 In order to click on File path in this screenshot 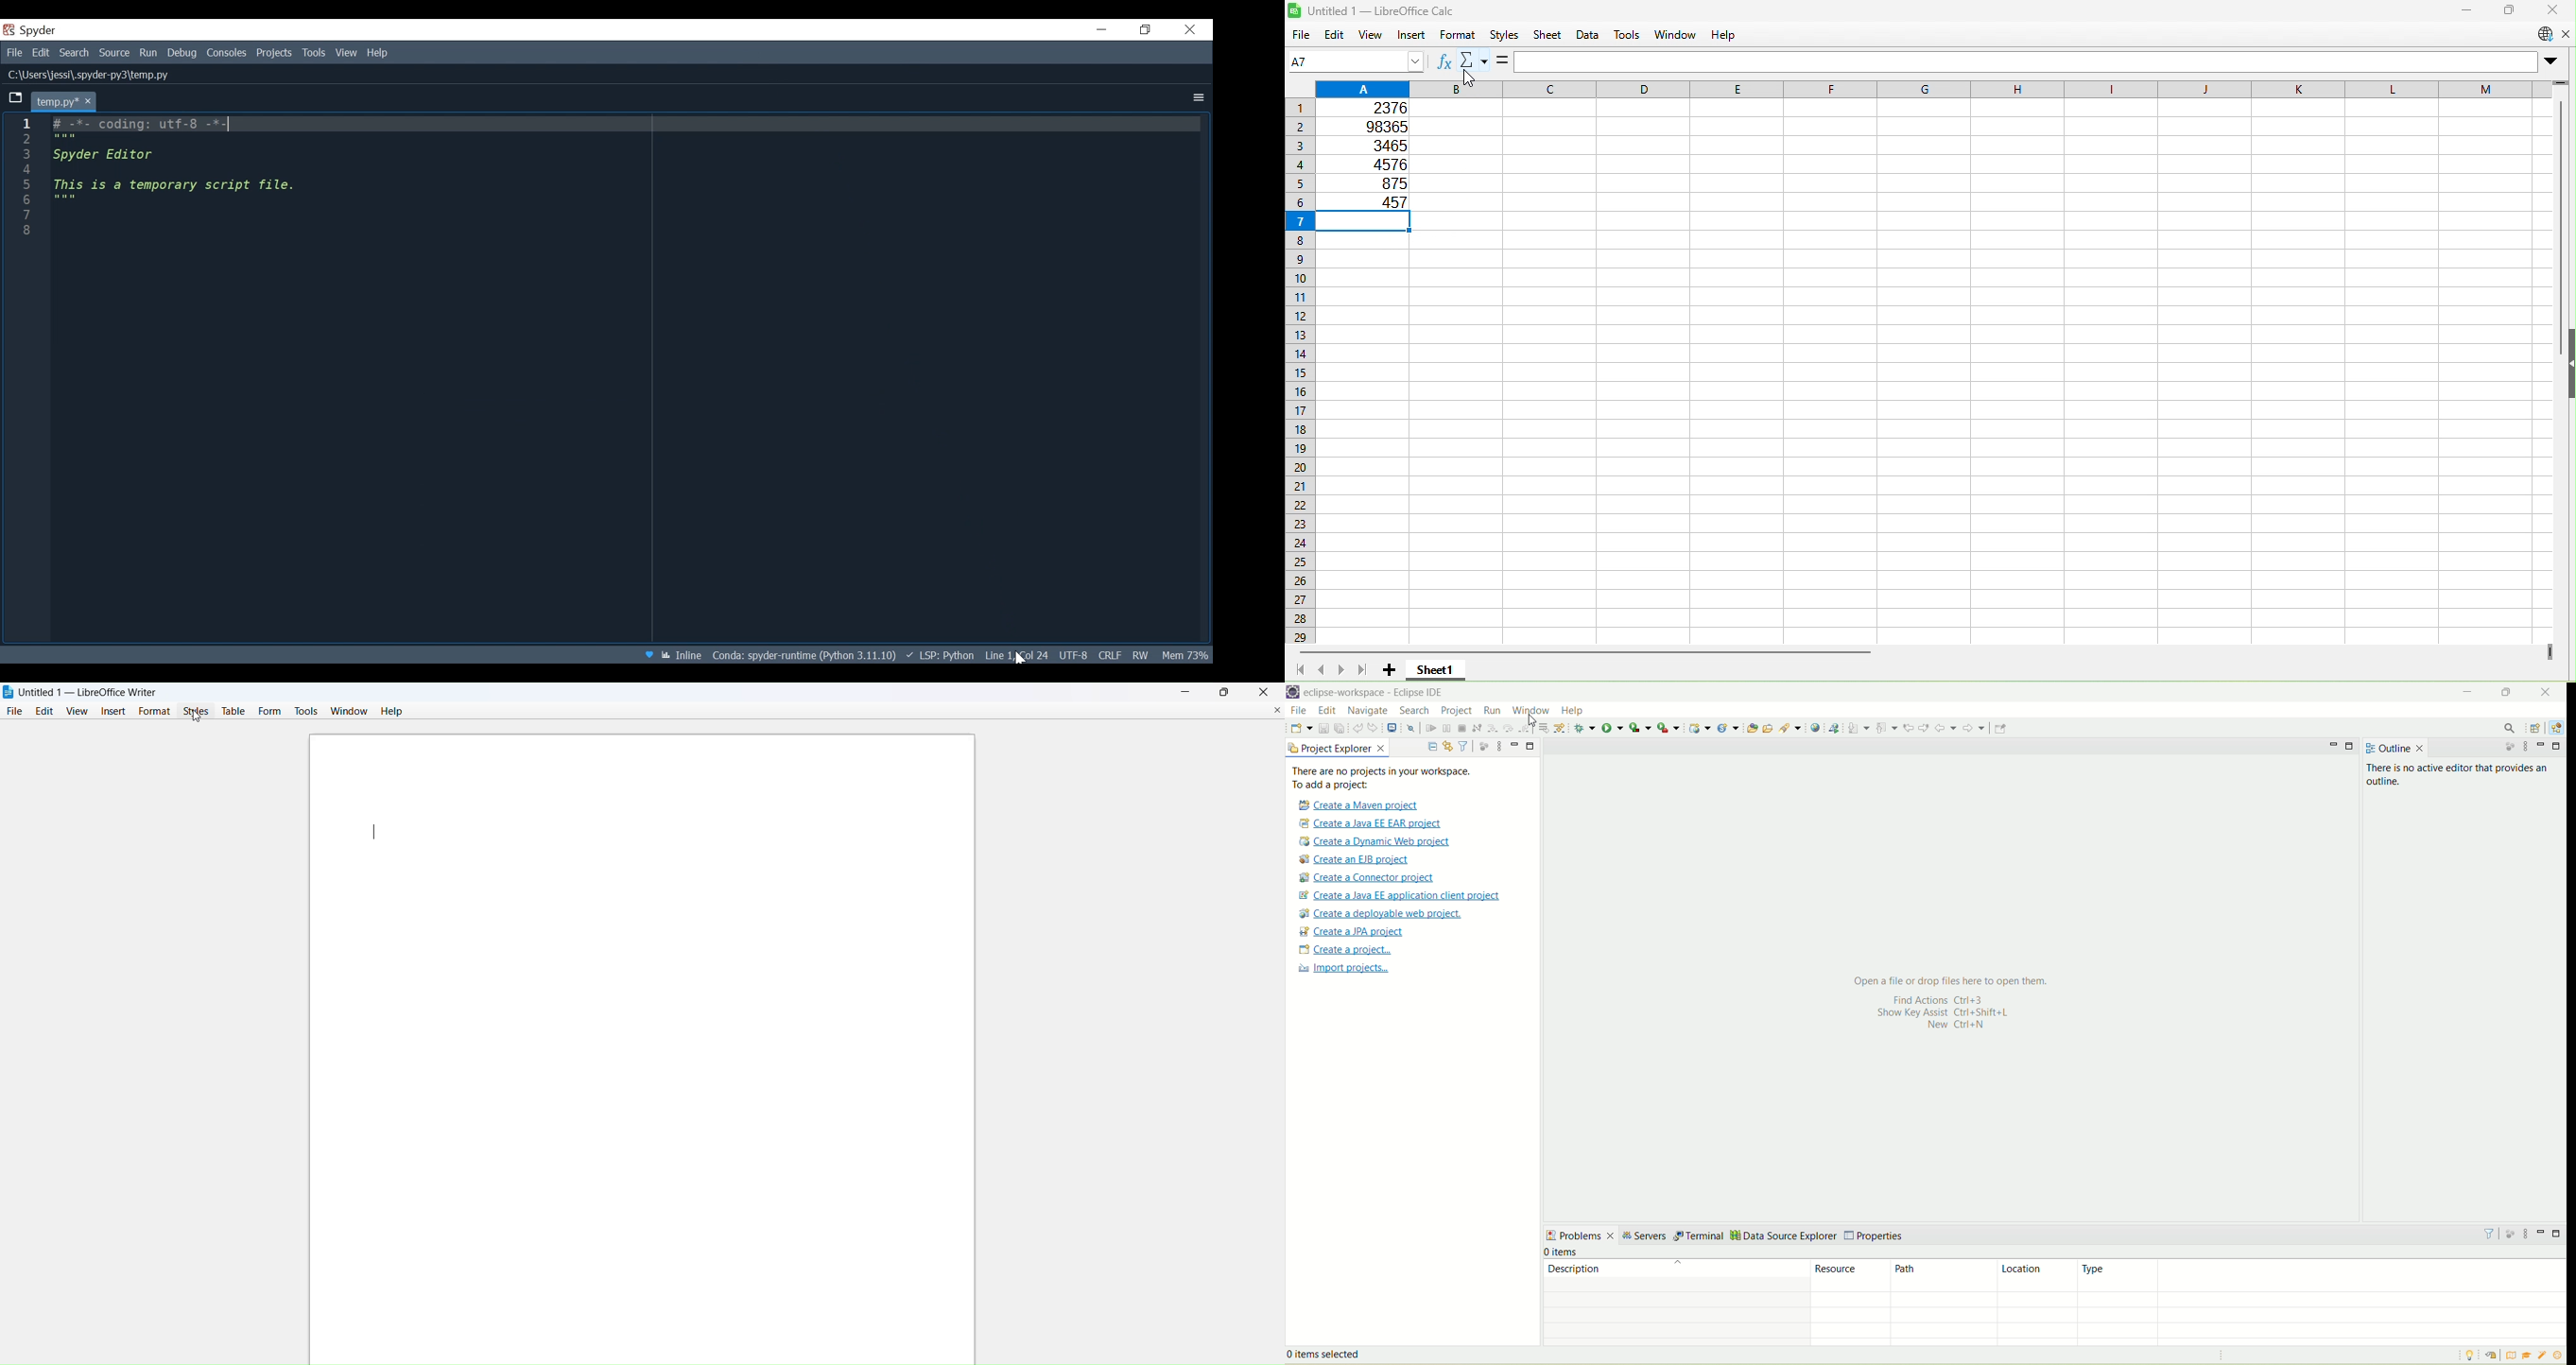, I will do `click(803, 655)`.